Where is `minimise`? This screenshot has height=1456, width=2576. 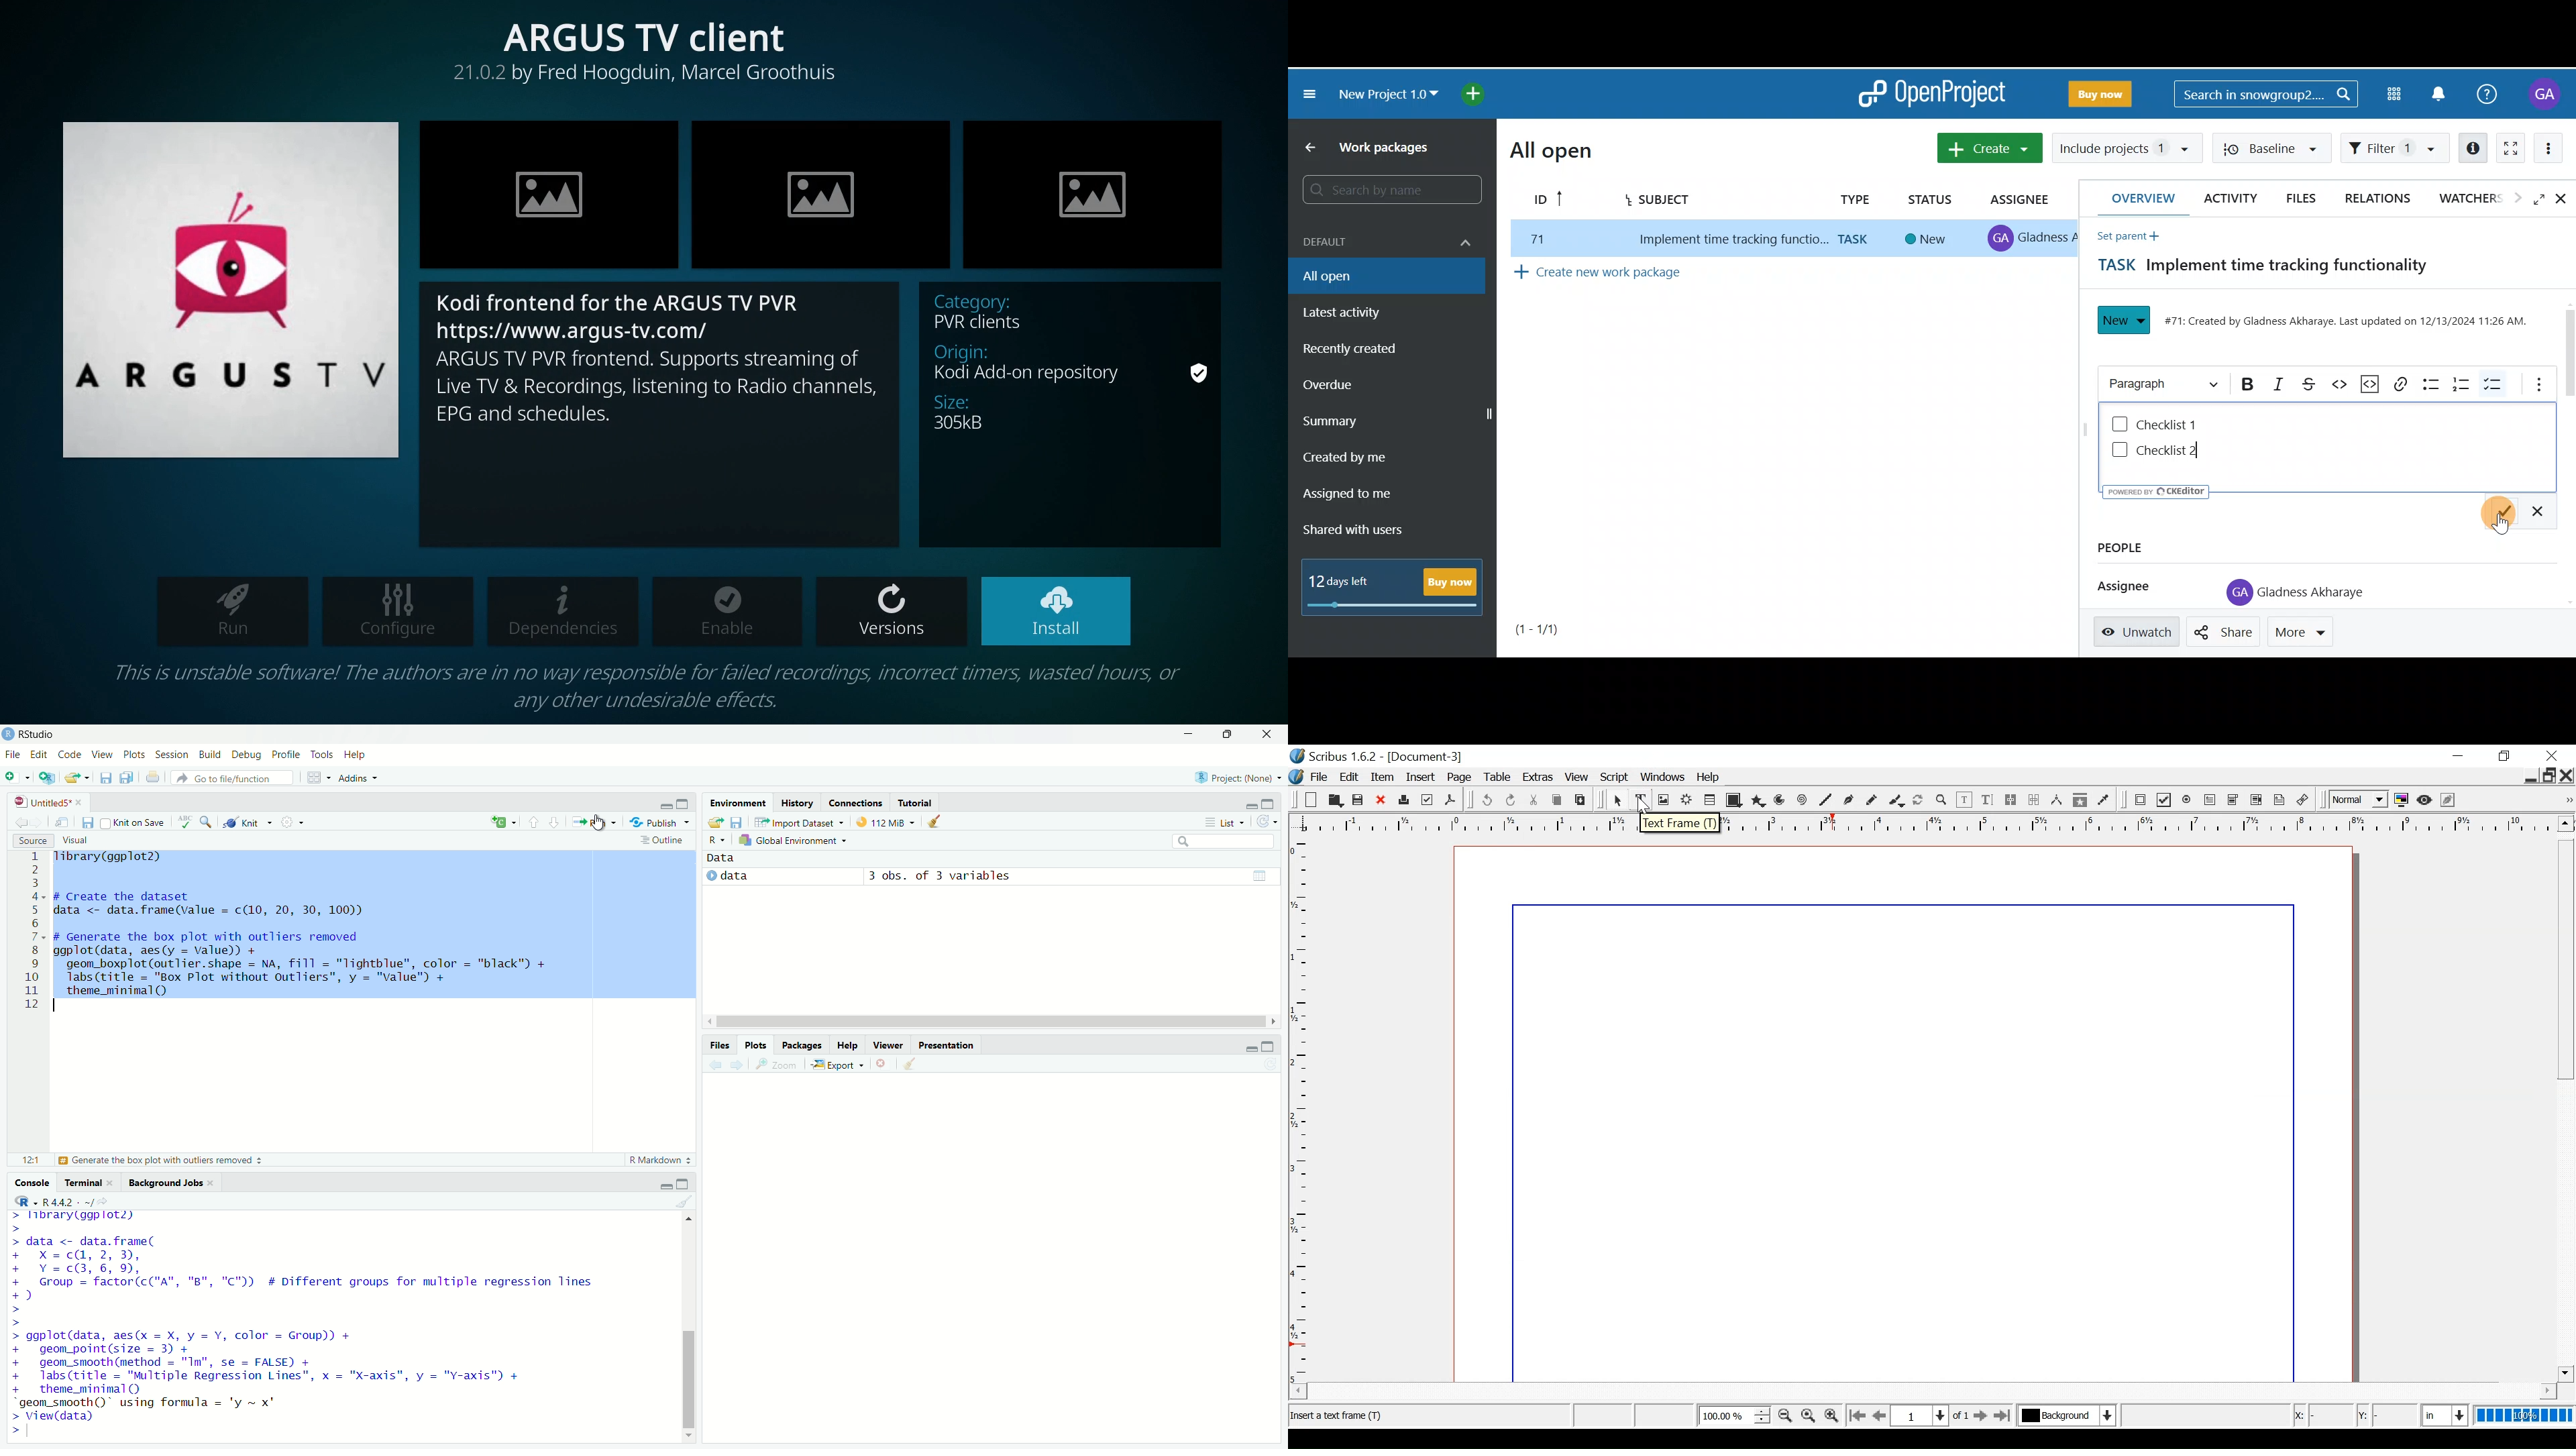 minimise is located at coordinates (1243, 804).